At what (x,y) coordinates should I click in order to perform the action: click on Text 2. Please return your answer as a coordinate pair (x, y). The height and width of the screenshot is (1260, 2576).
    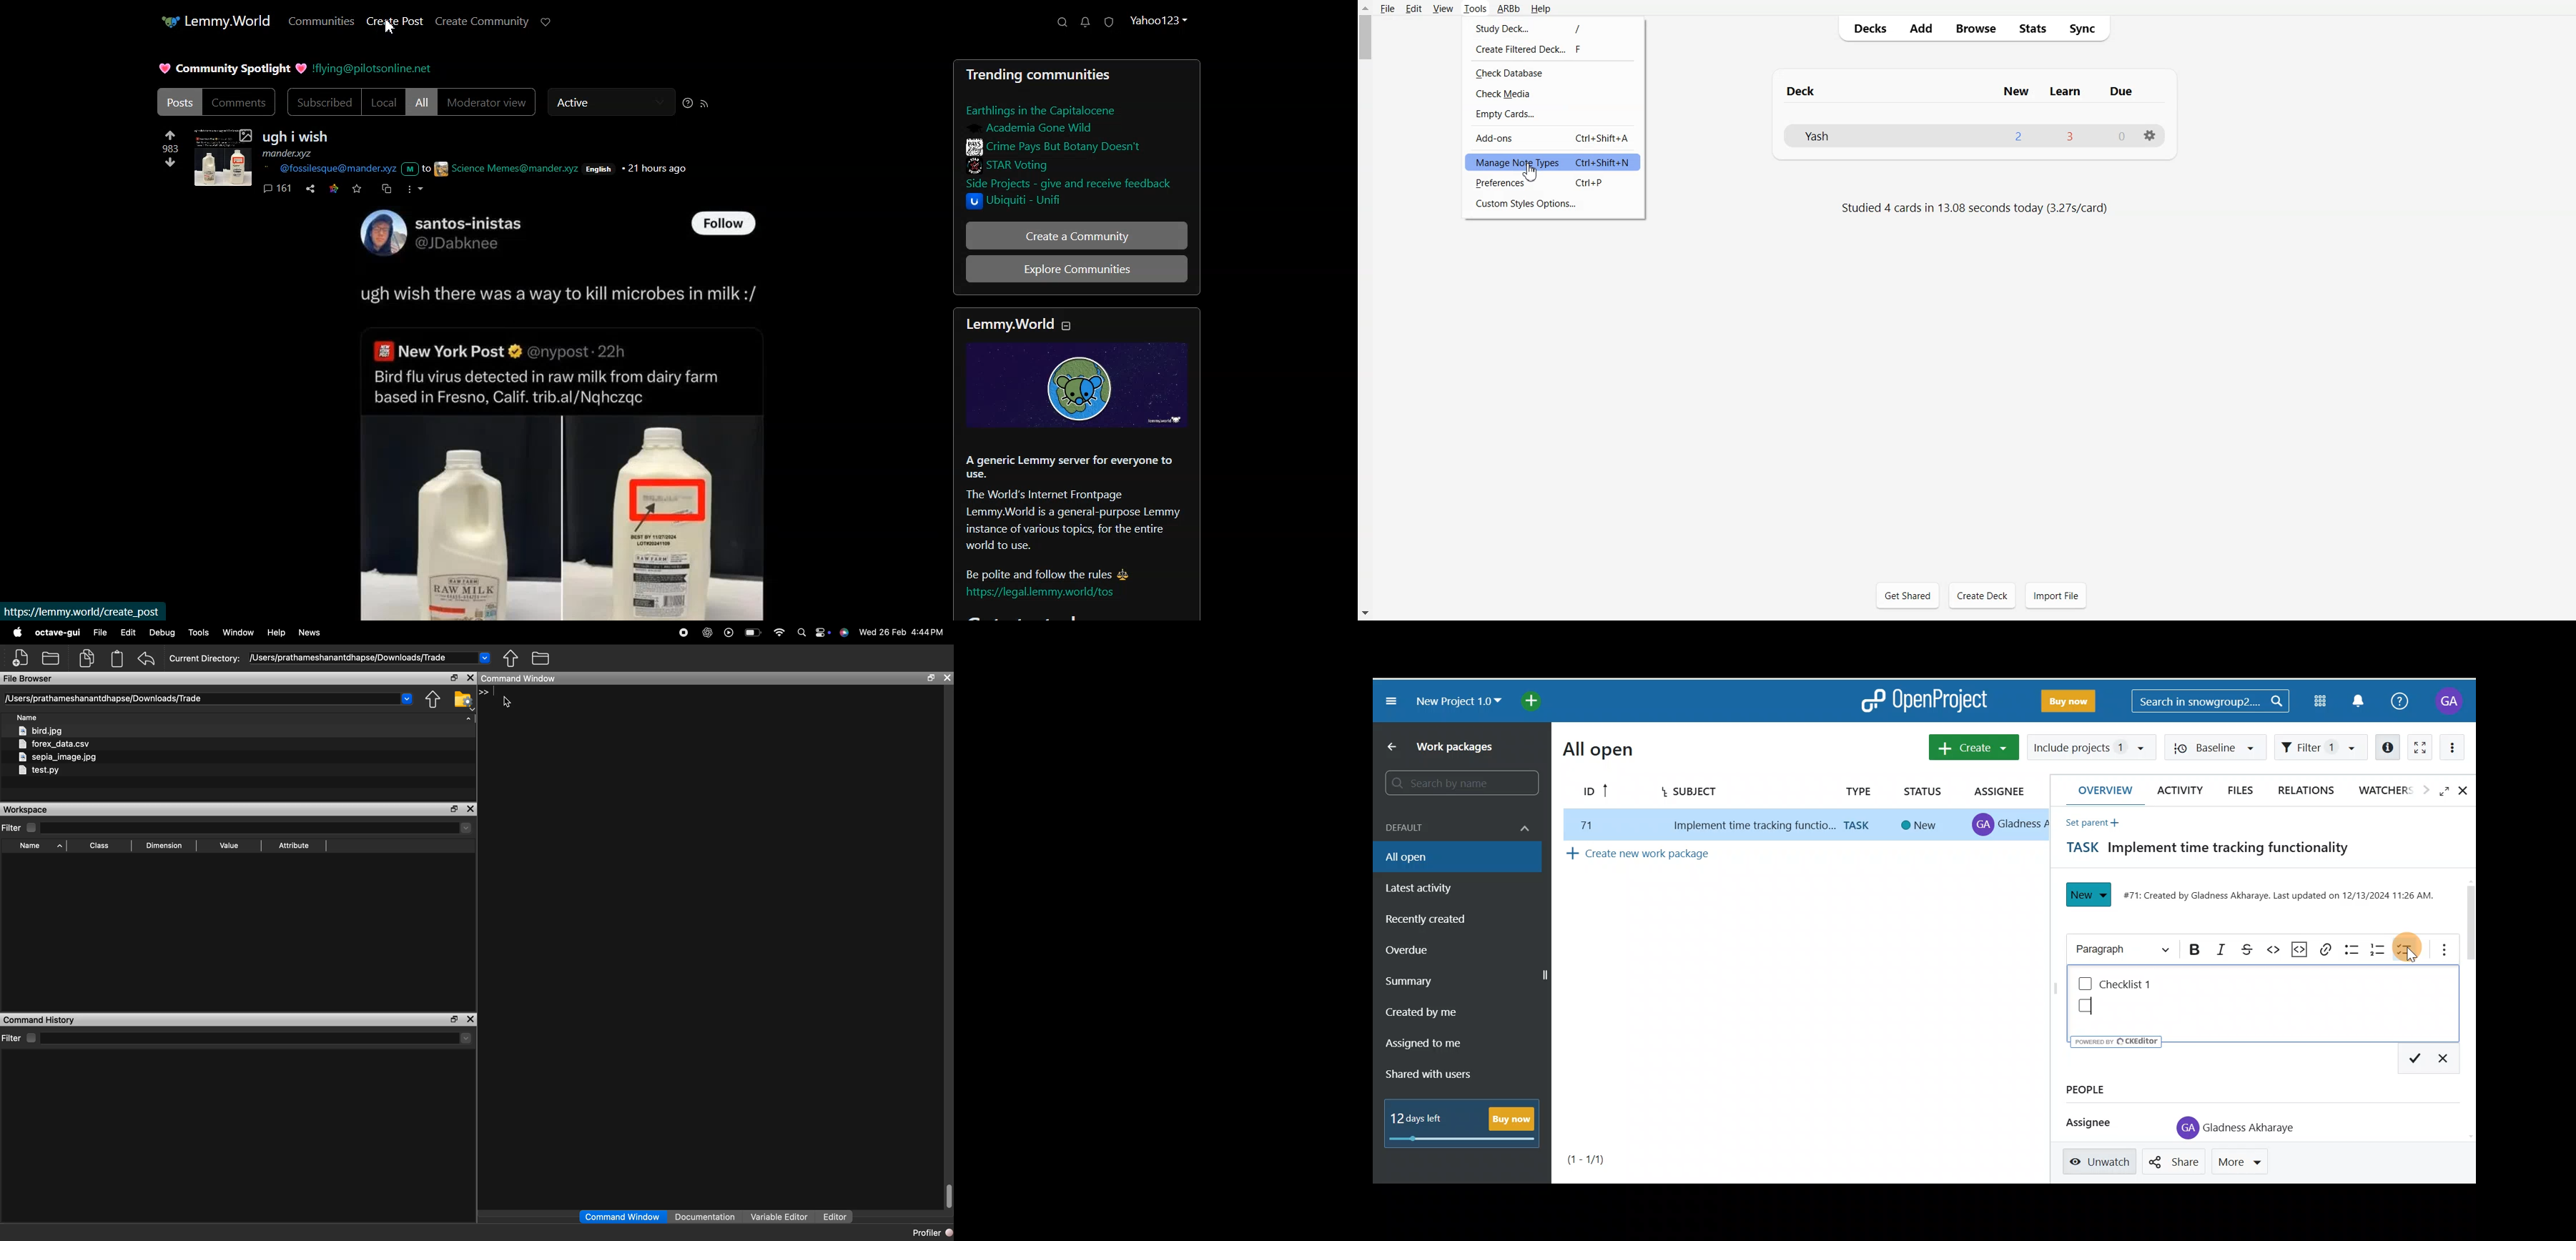
    Looking at the image, I should click on (1973, 210).